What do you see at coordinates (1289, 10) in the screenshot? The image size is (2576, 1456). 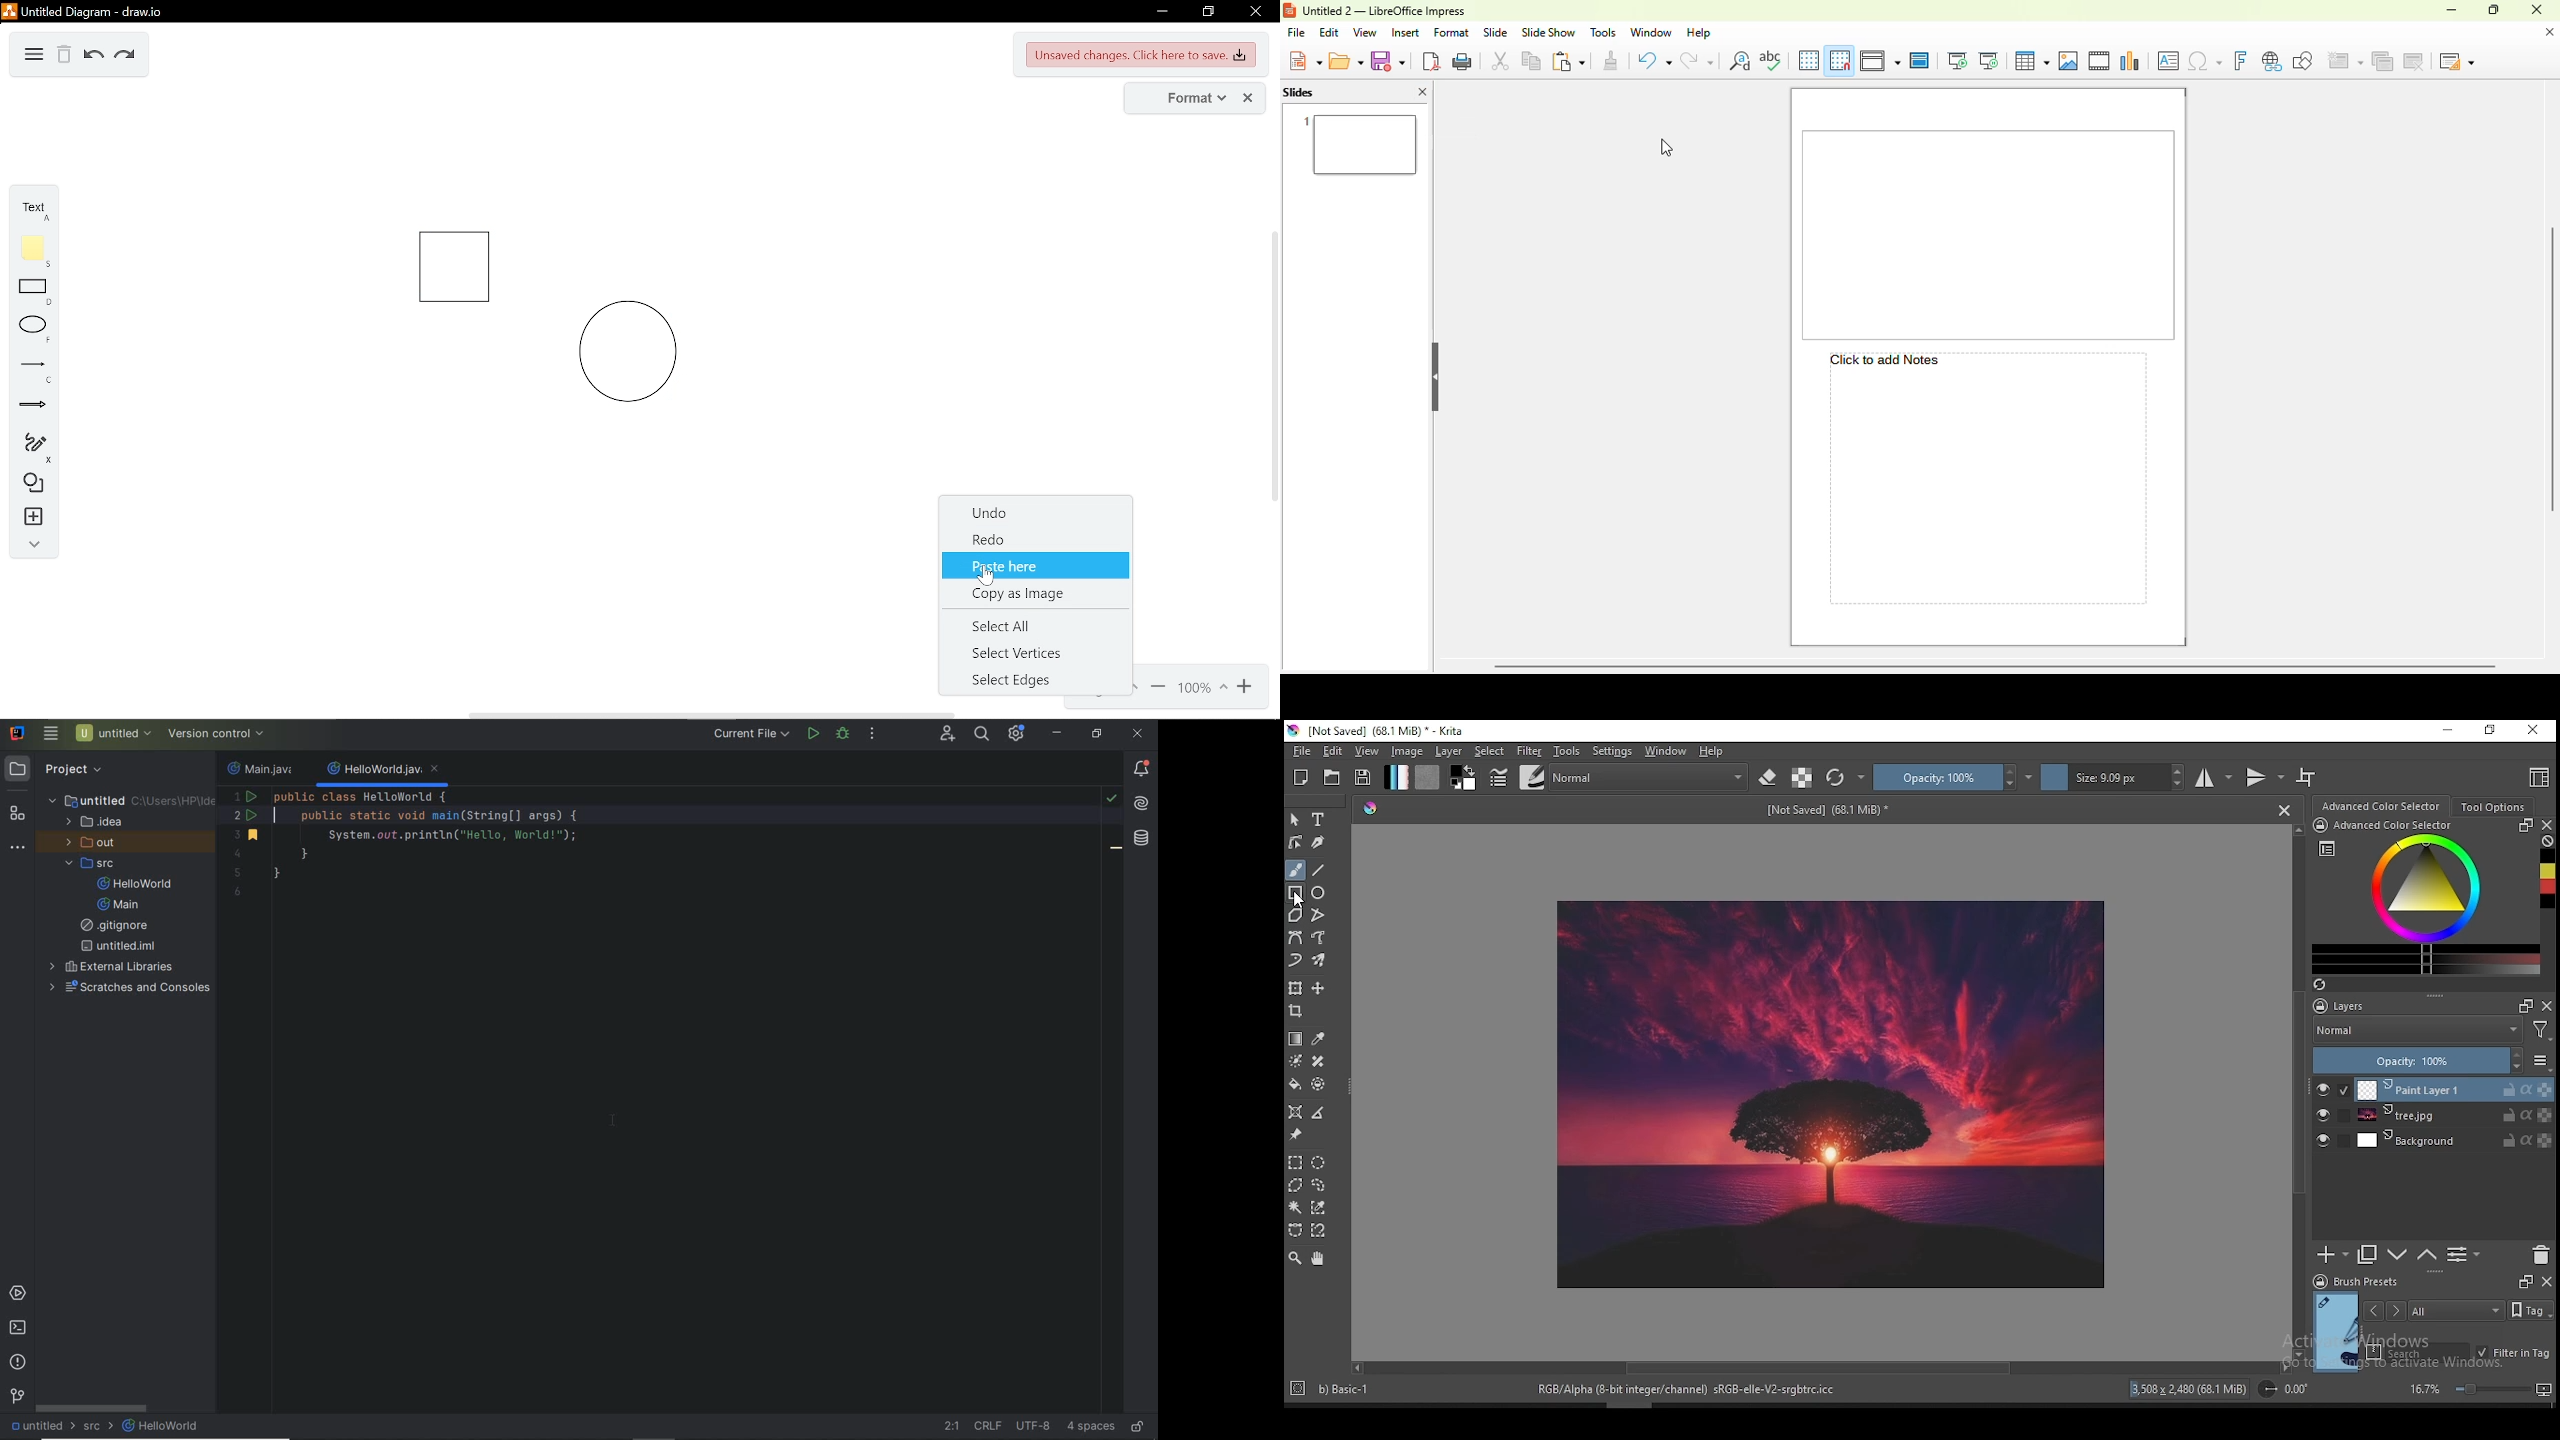 I see `logo` at bounding box center [1289, 10].